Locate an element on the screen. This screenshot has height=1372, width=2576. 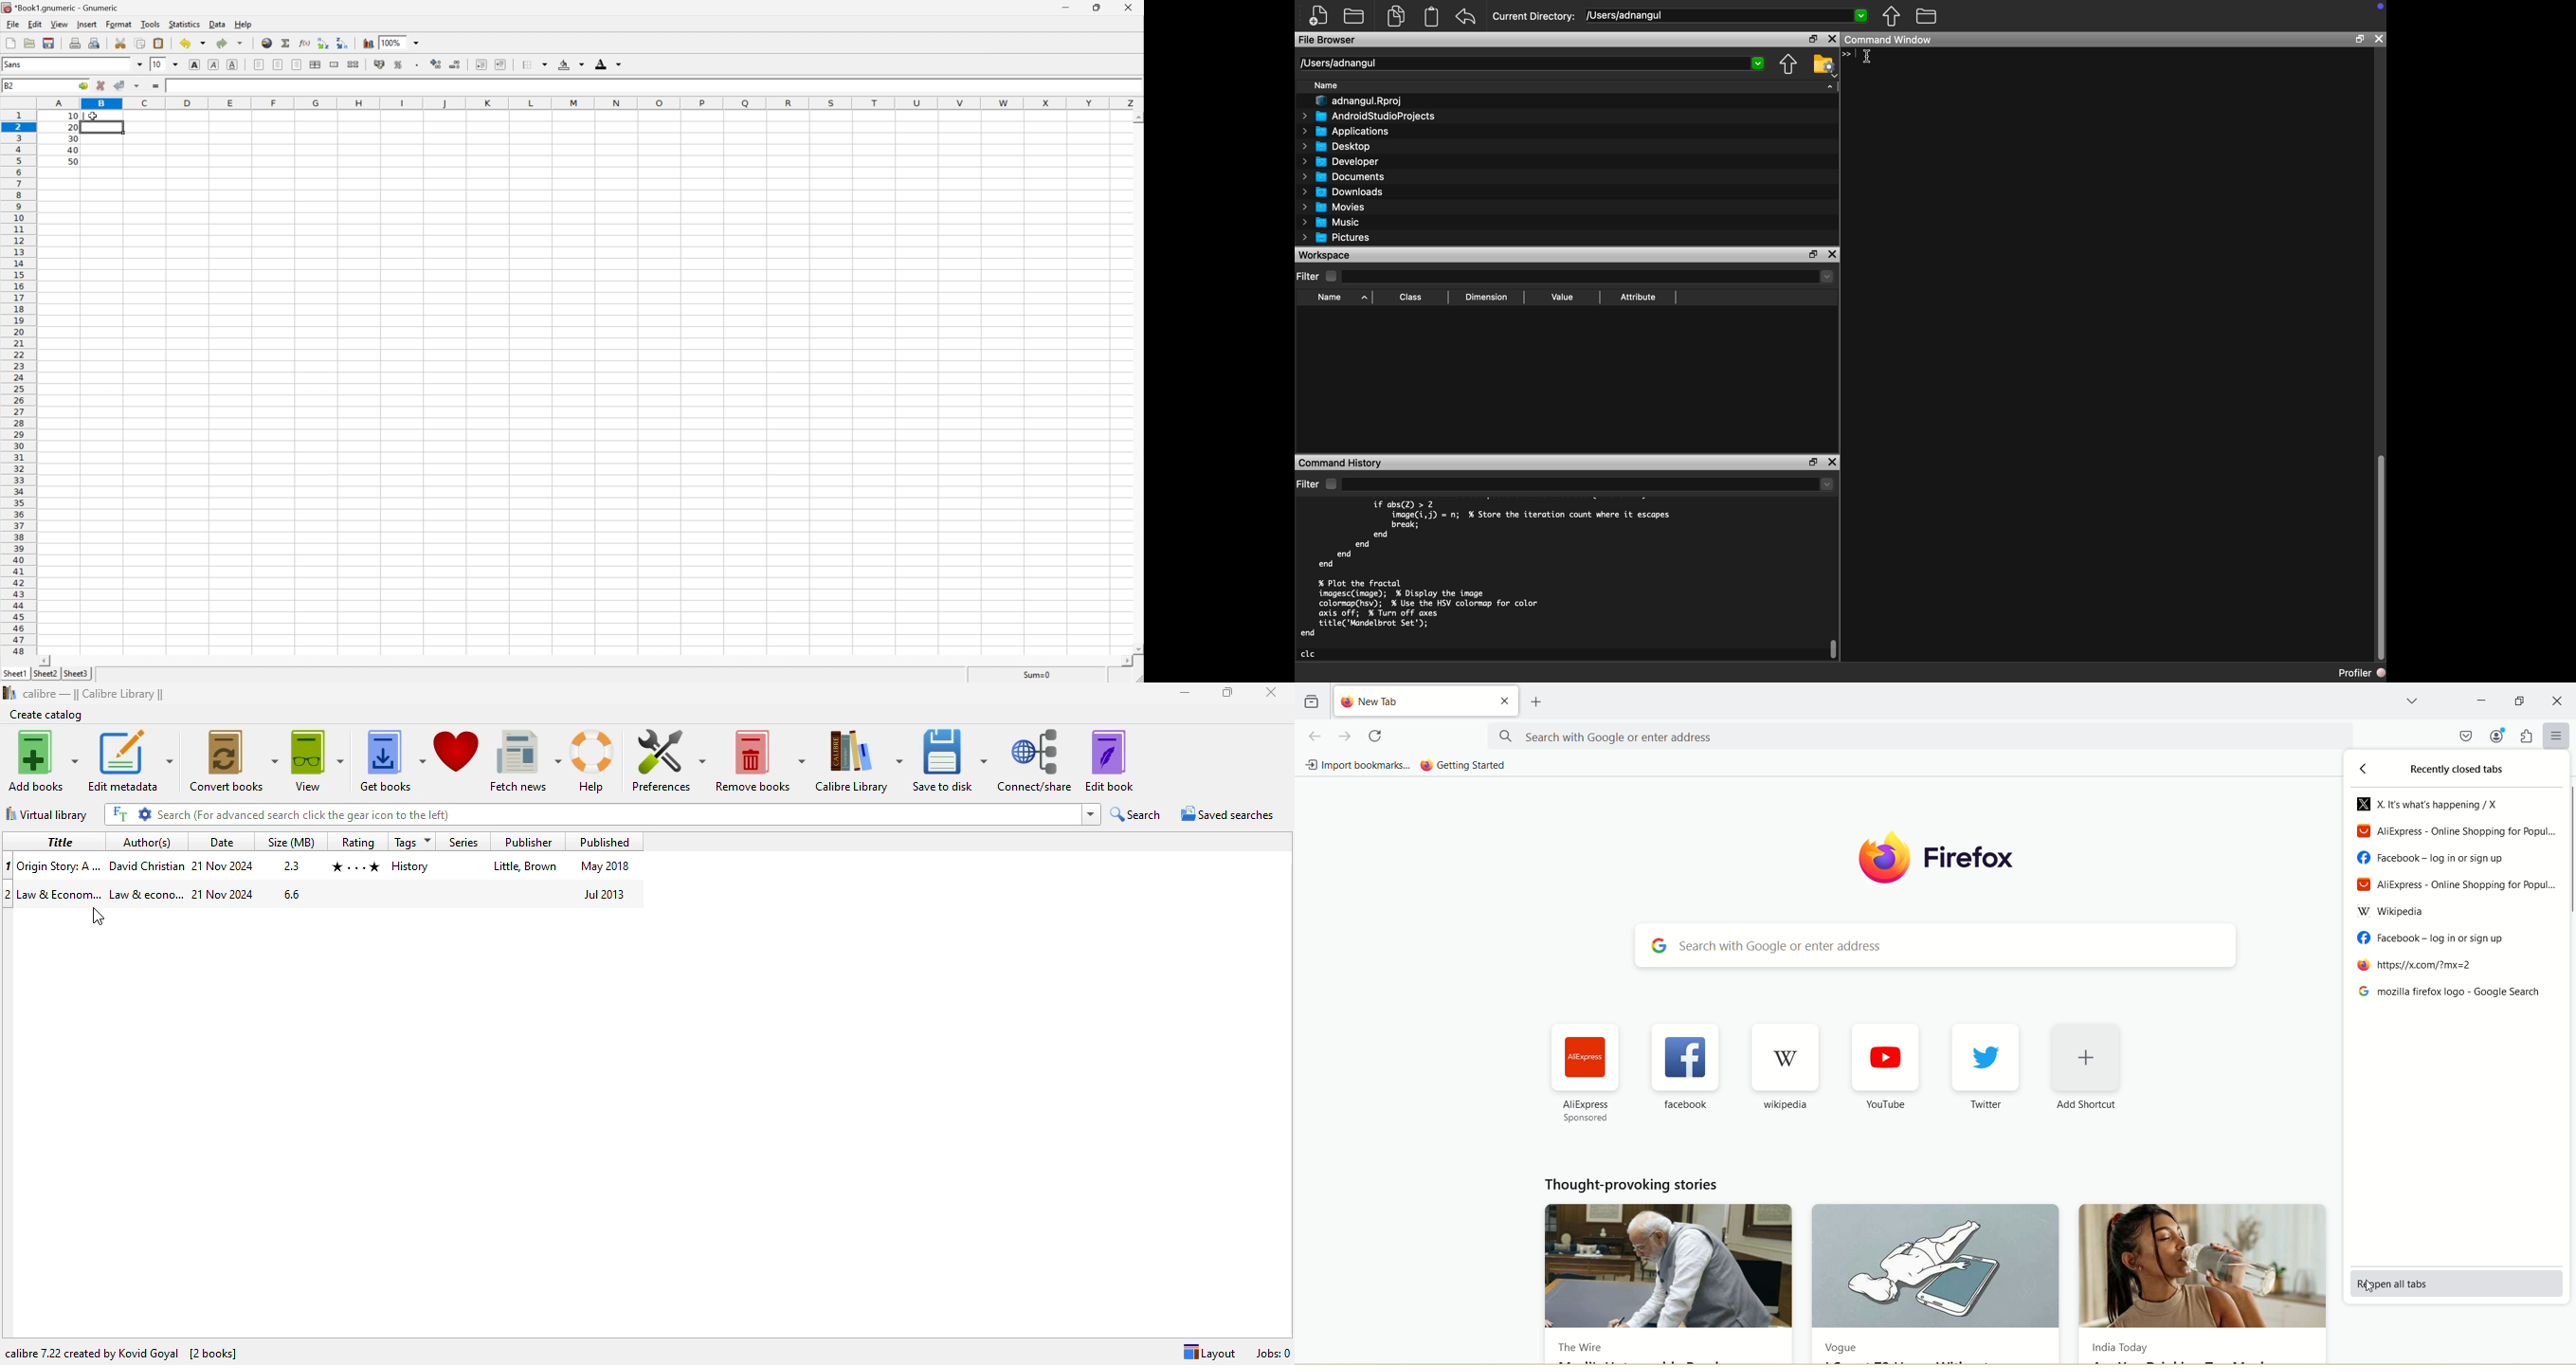
Create a new workbook is located at coordinates (11, 42).